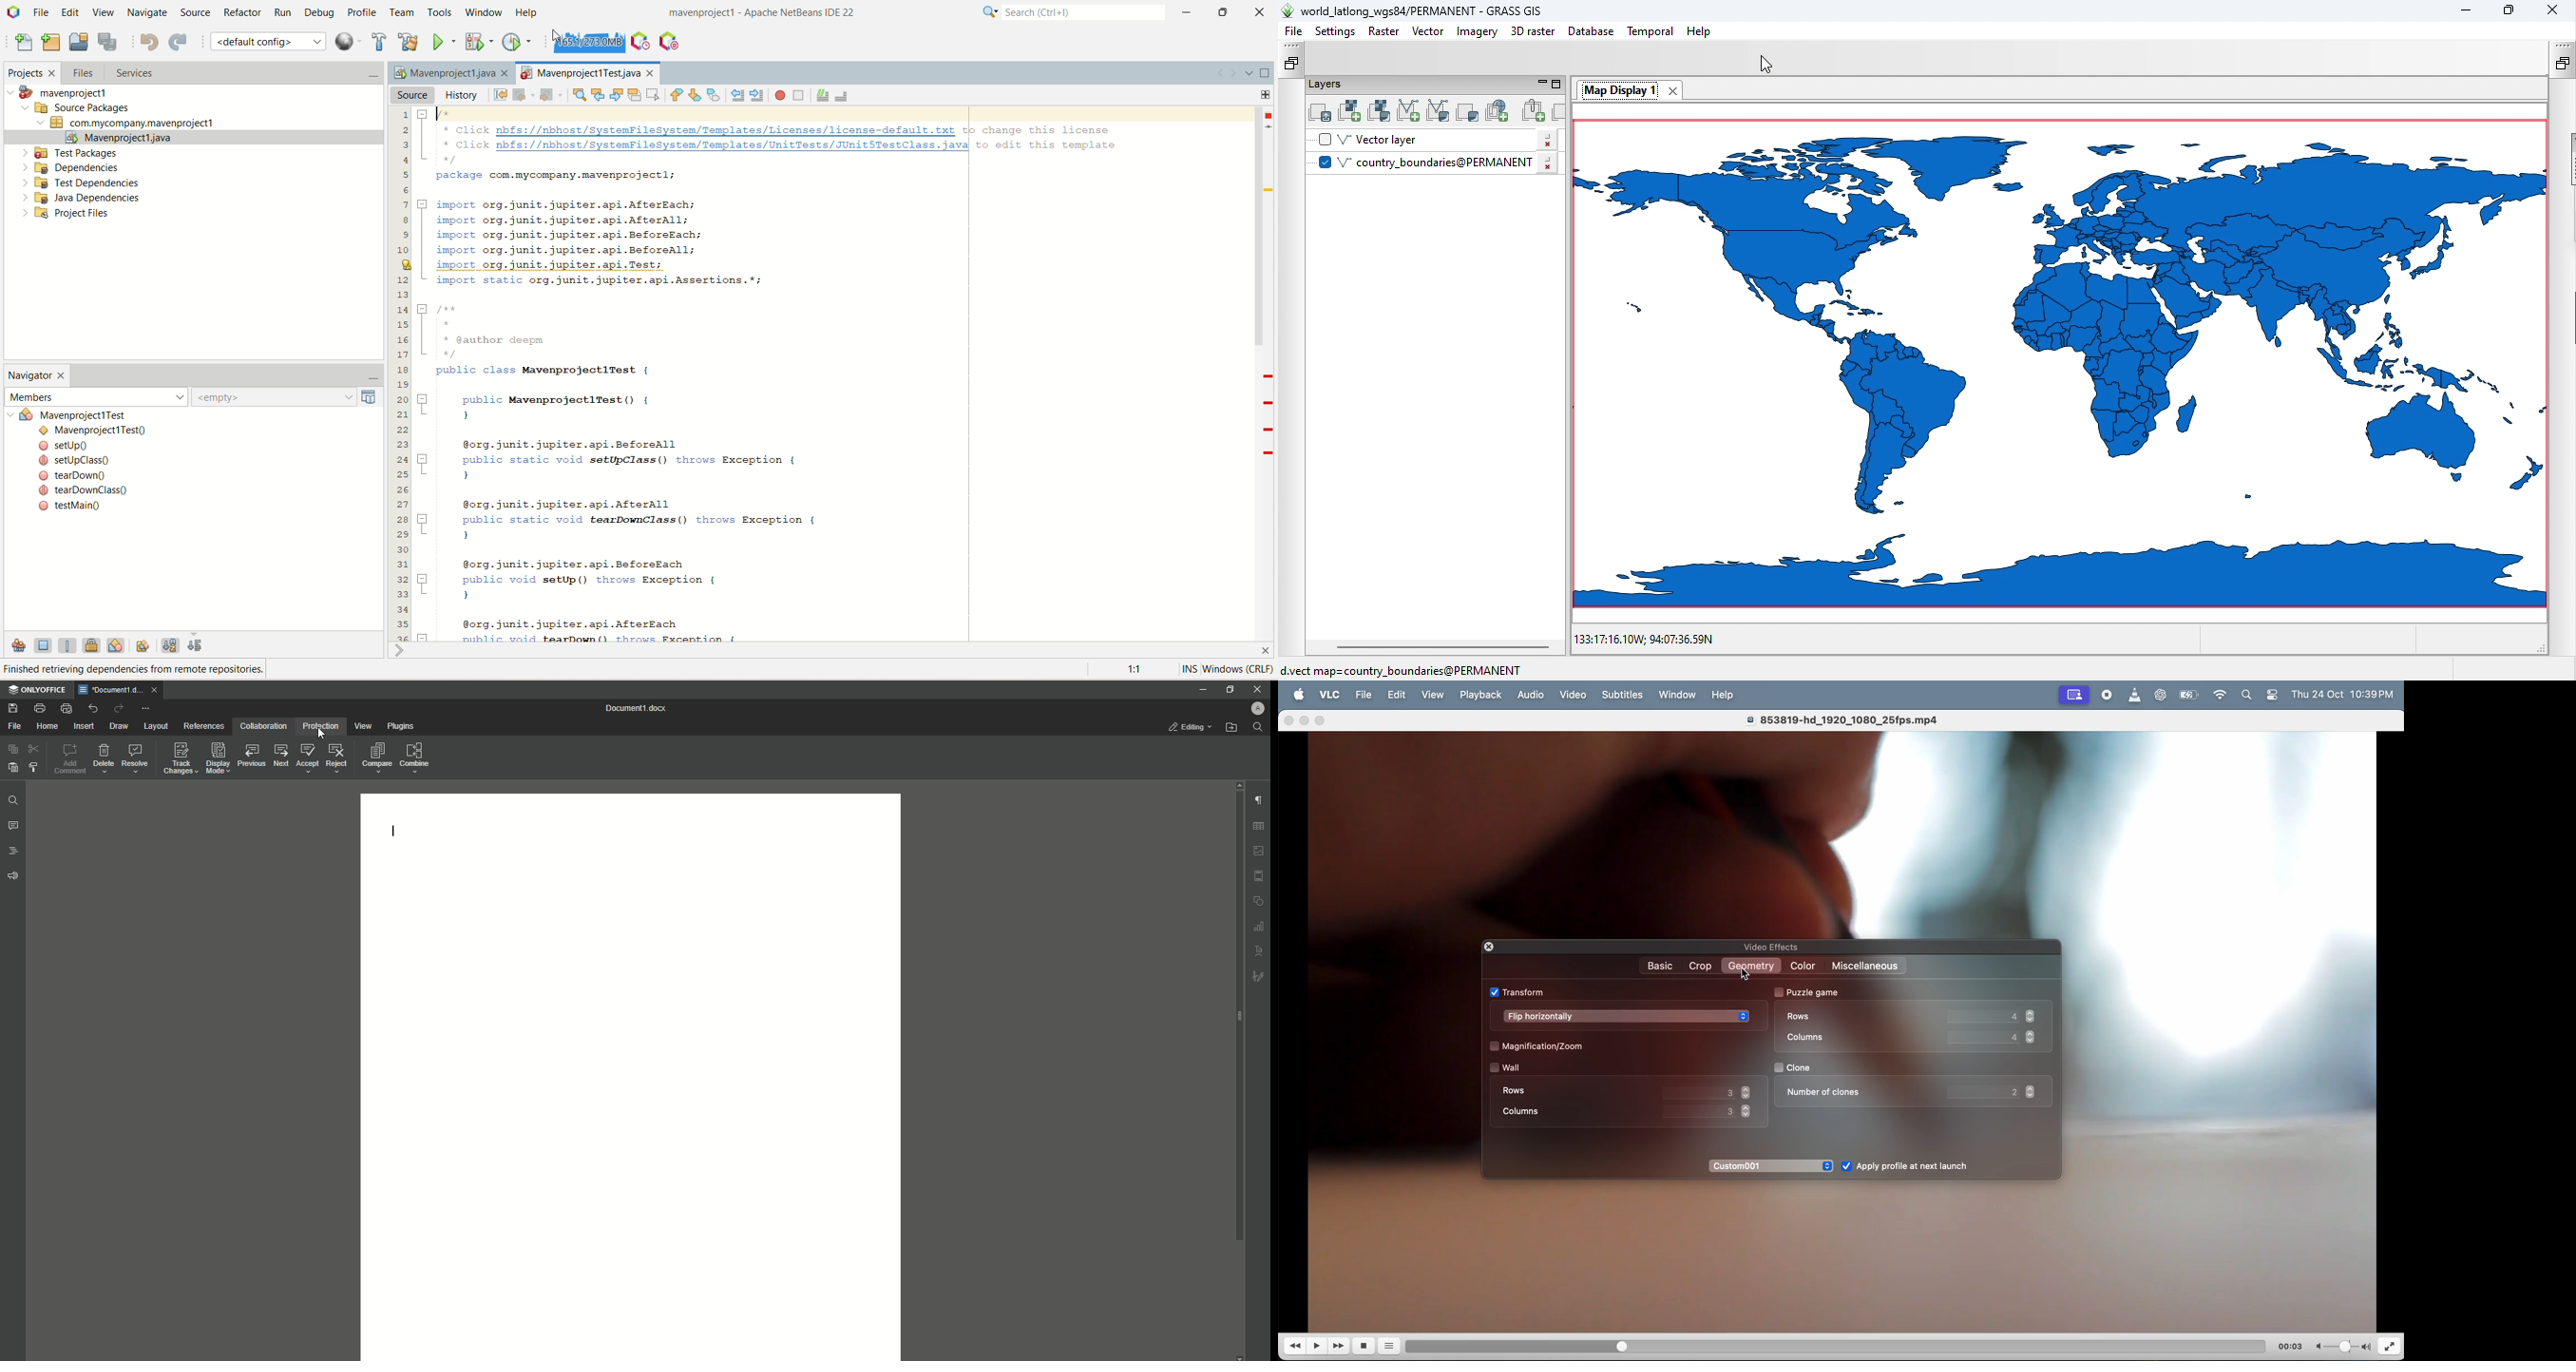  What do you see at coordinates (1627, 1017) in the screenshot?
I see `flip horrizontally` at bounding box center [1627, 1017].